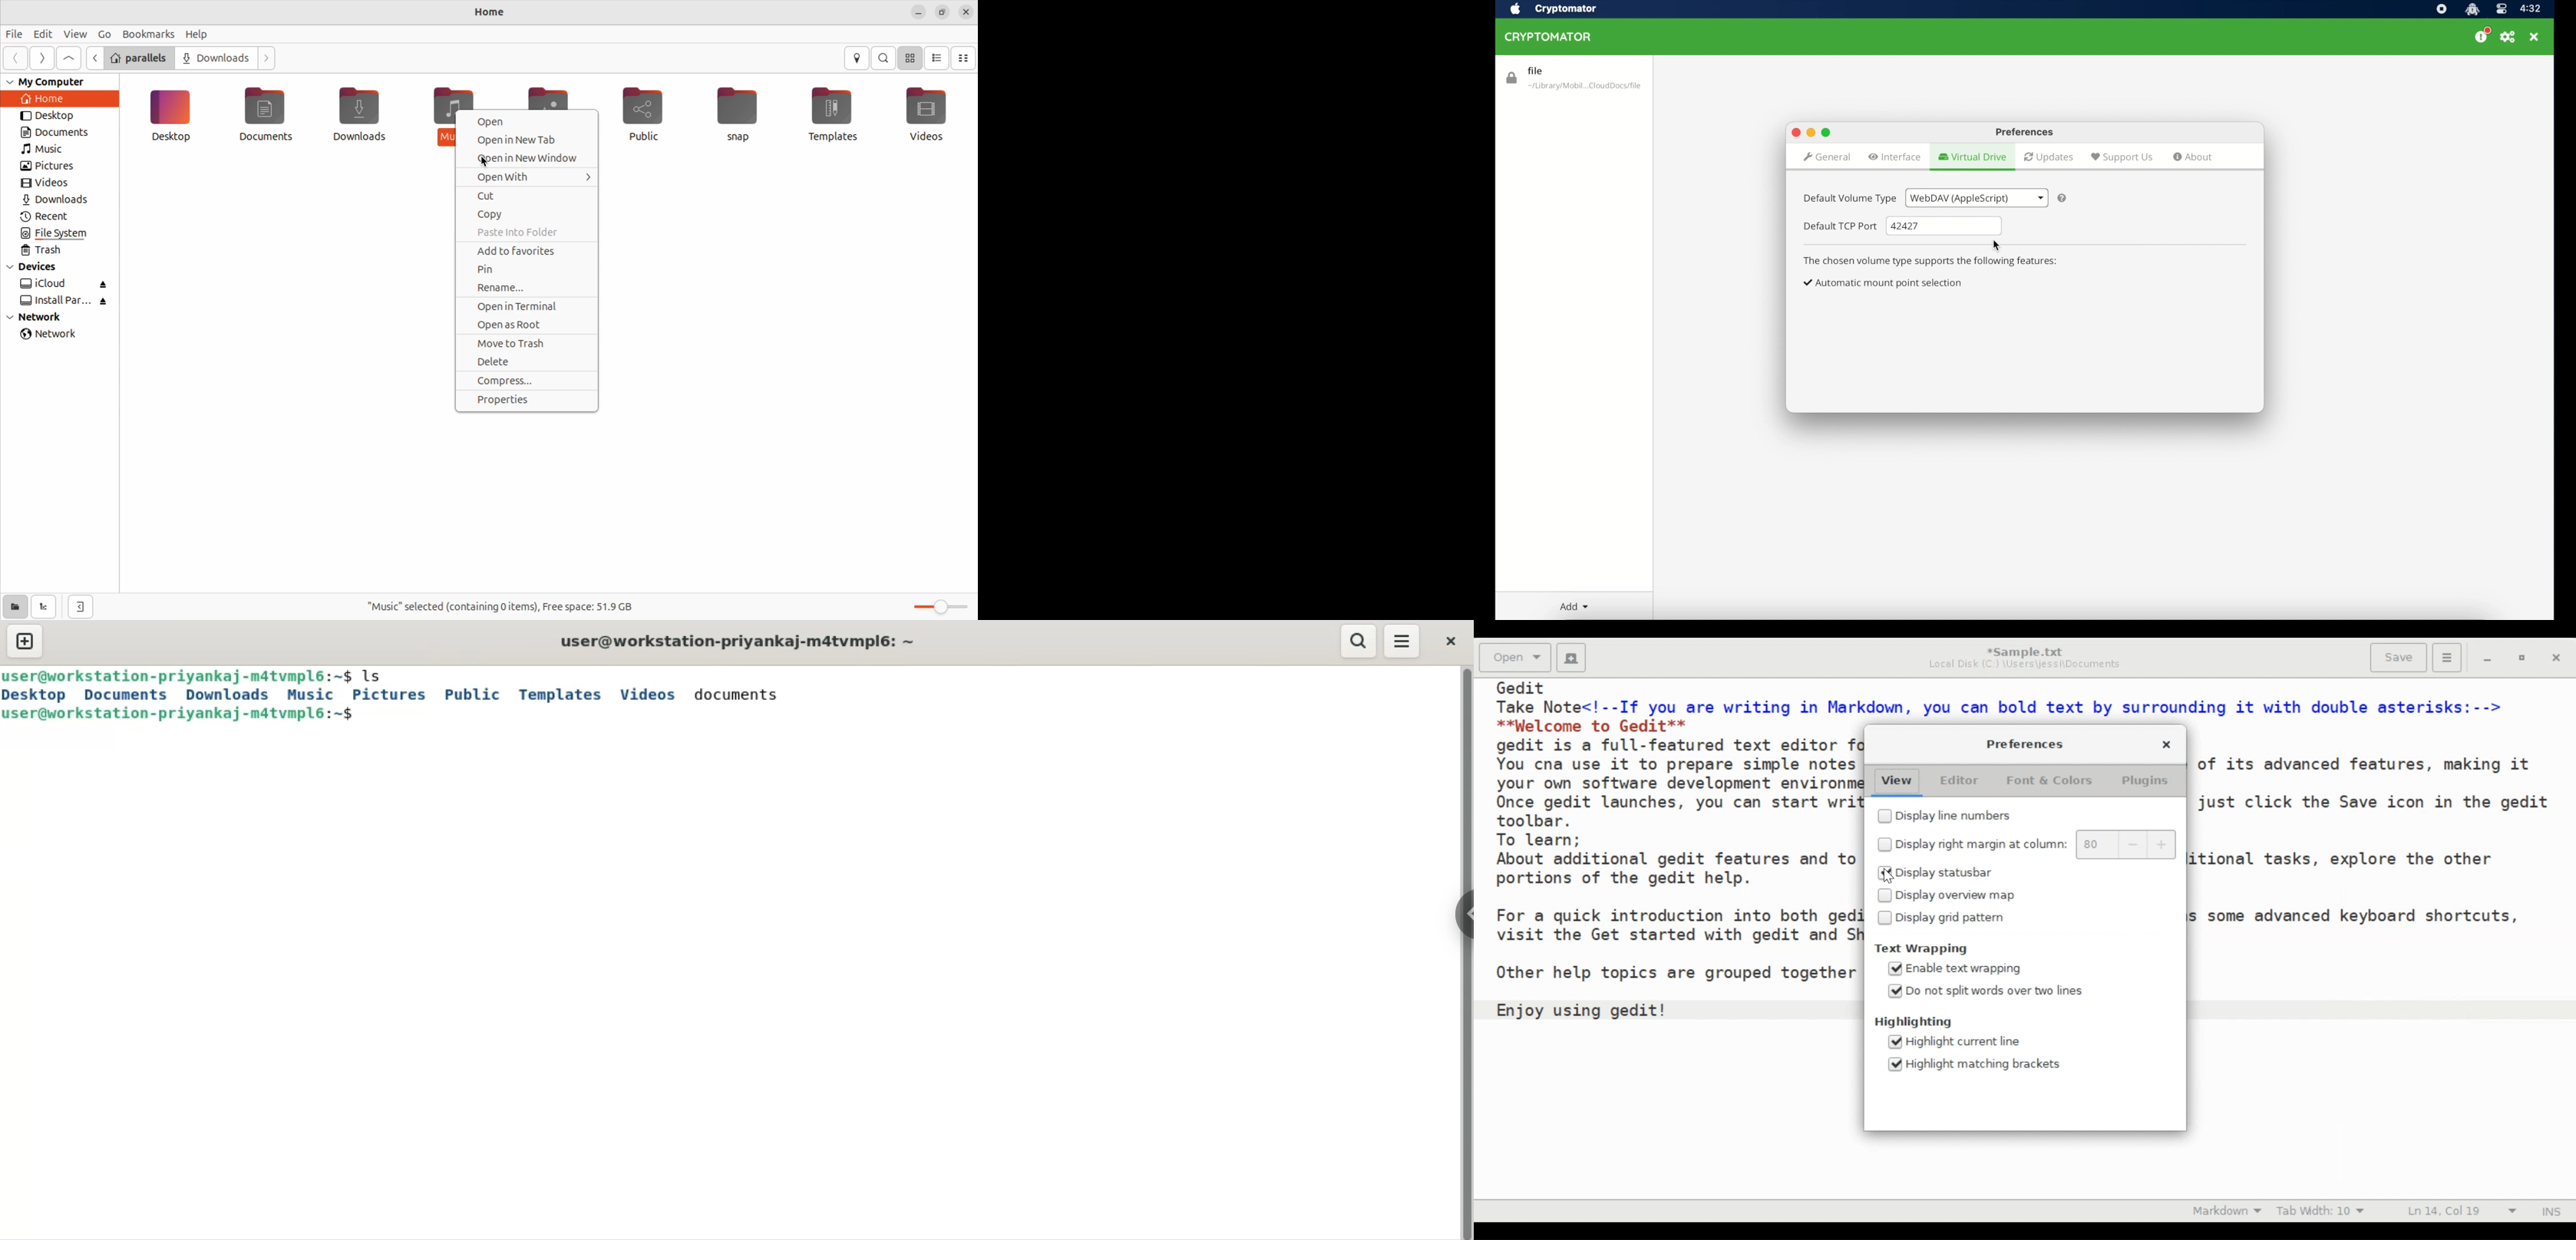  What do you see at coordinates (1923, 950) in the screenshot?
I see `Text Wrapping` at bounding box center [1923, 950].